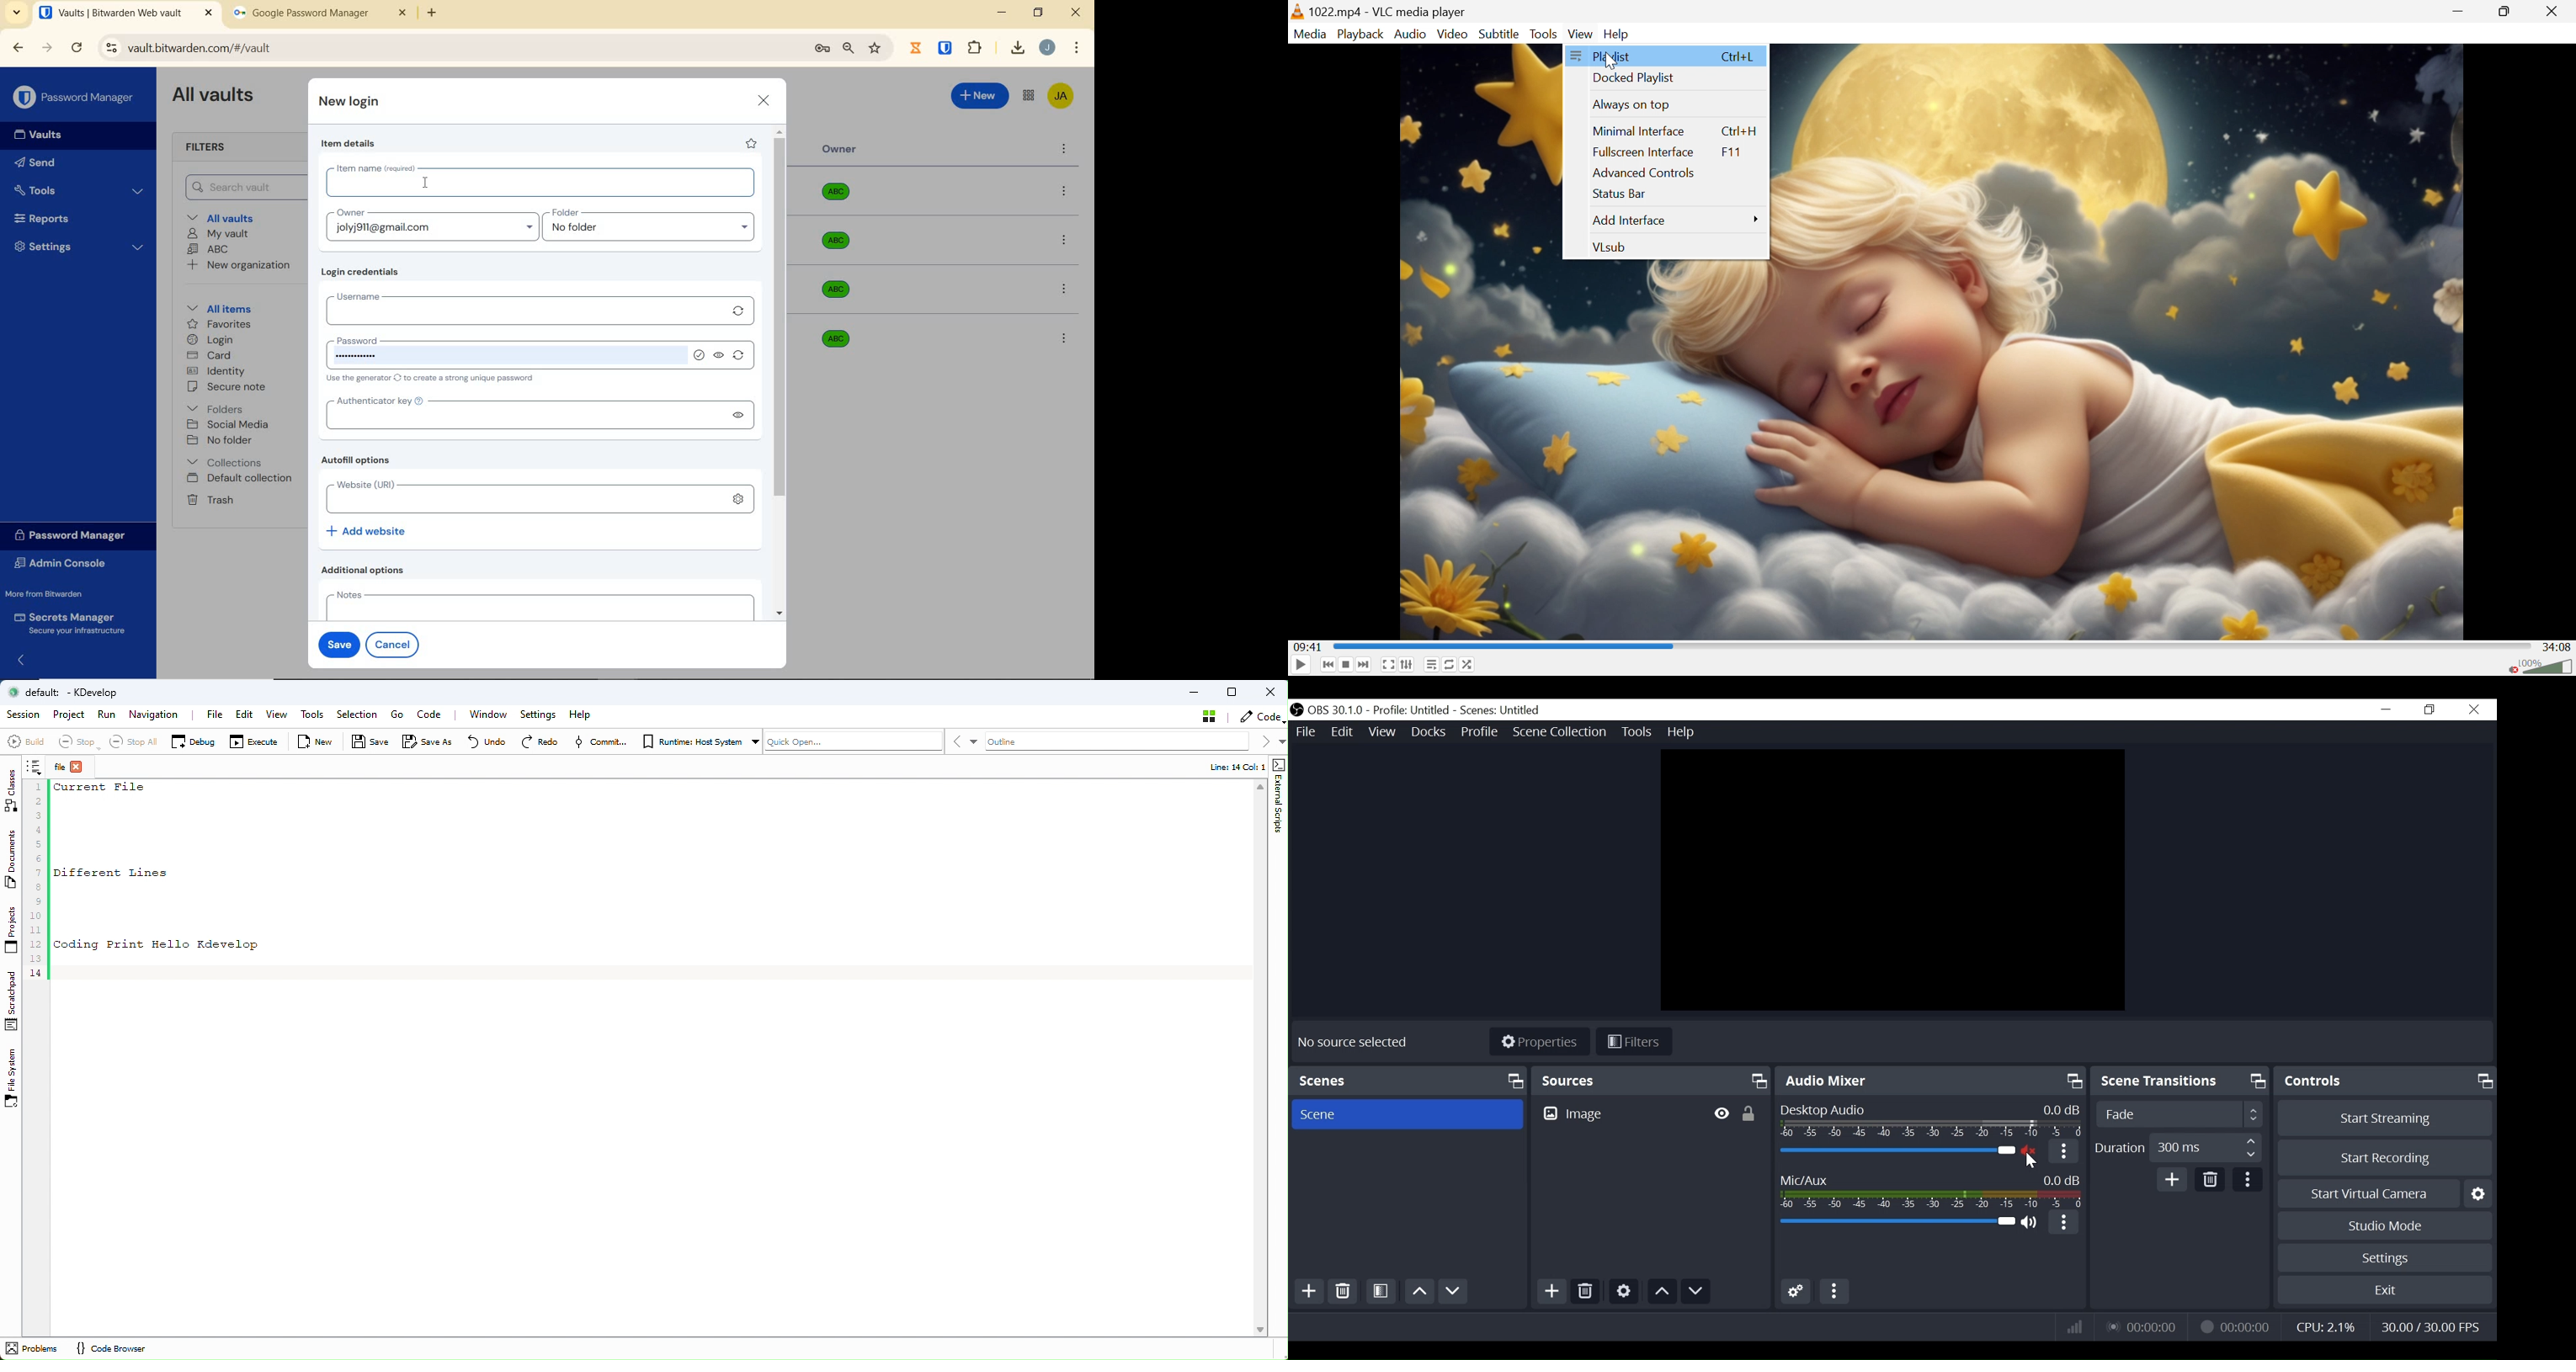 The height and width of the screenshot is (1372, 2576). I want to click on Move down, so click(1452, 1291).